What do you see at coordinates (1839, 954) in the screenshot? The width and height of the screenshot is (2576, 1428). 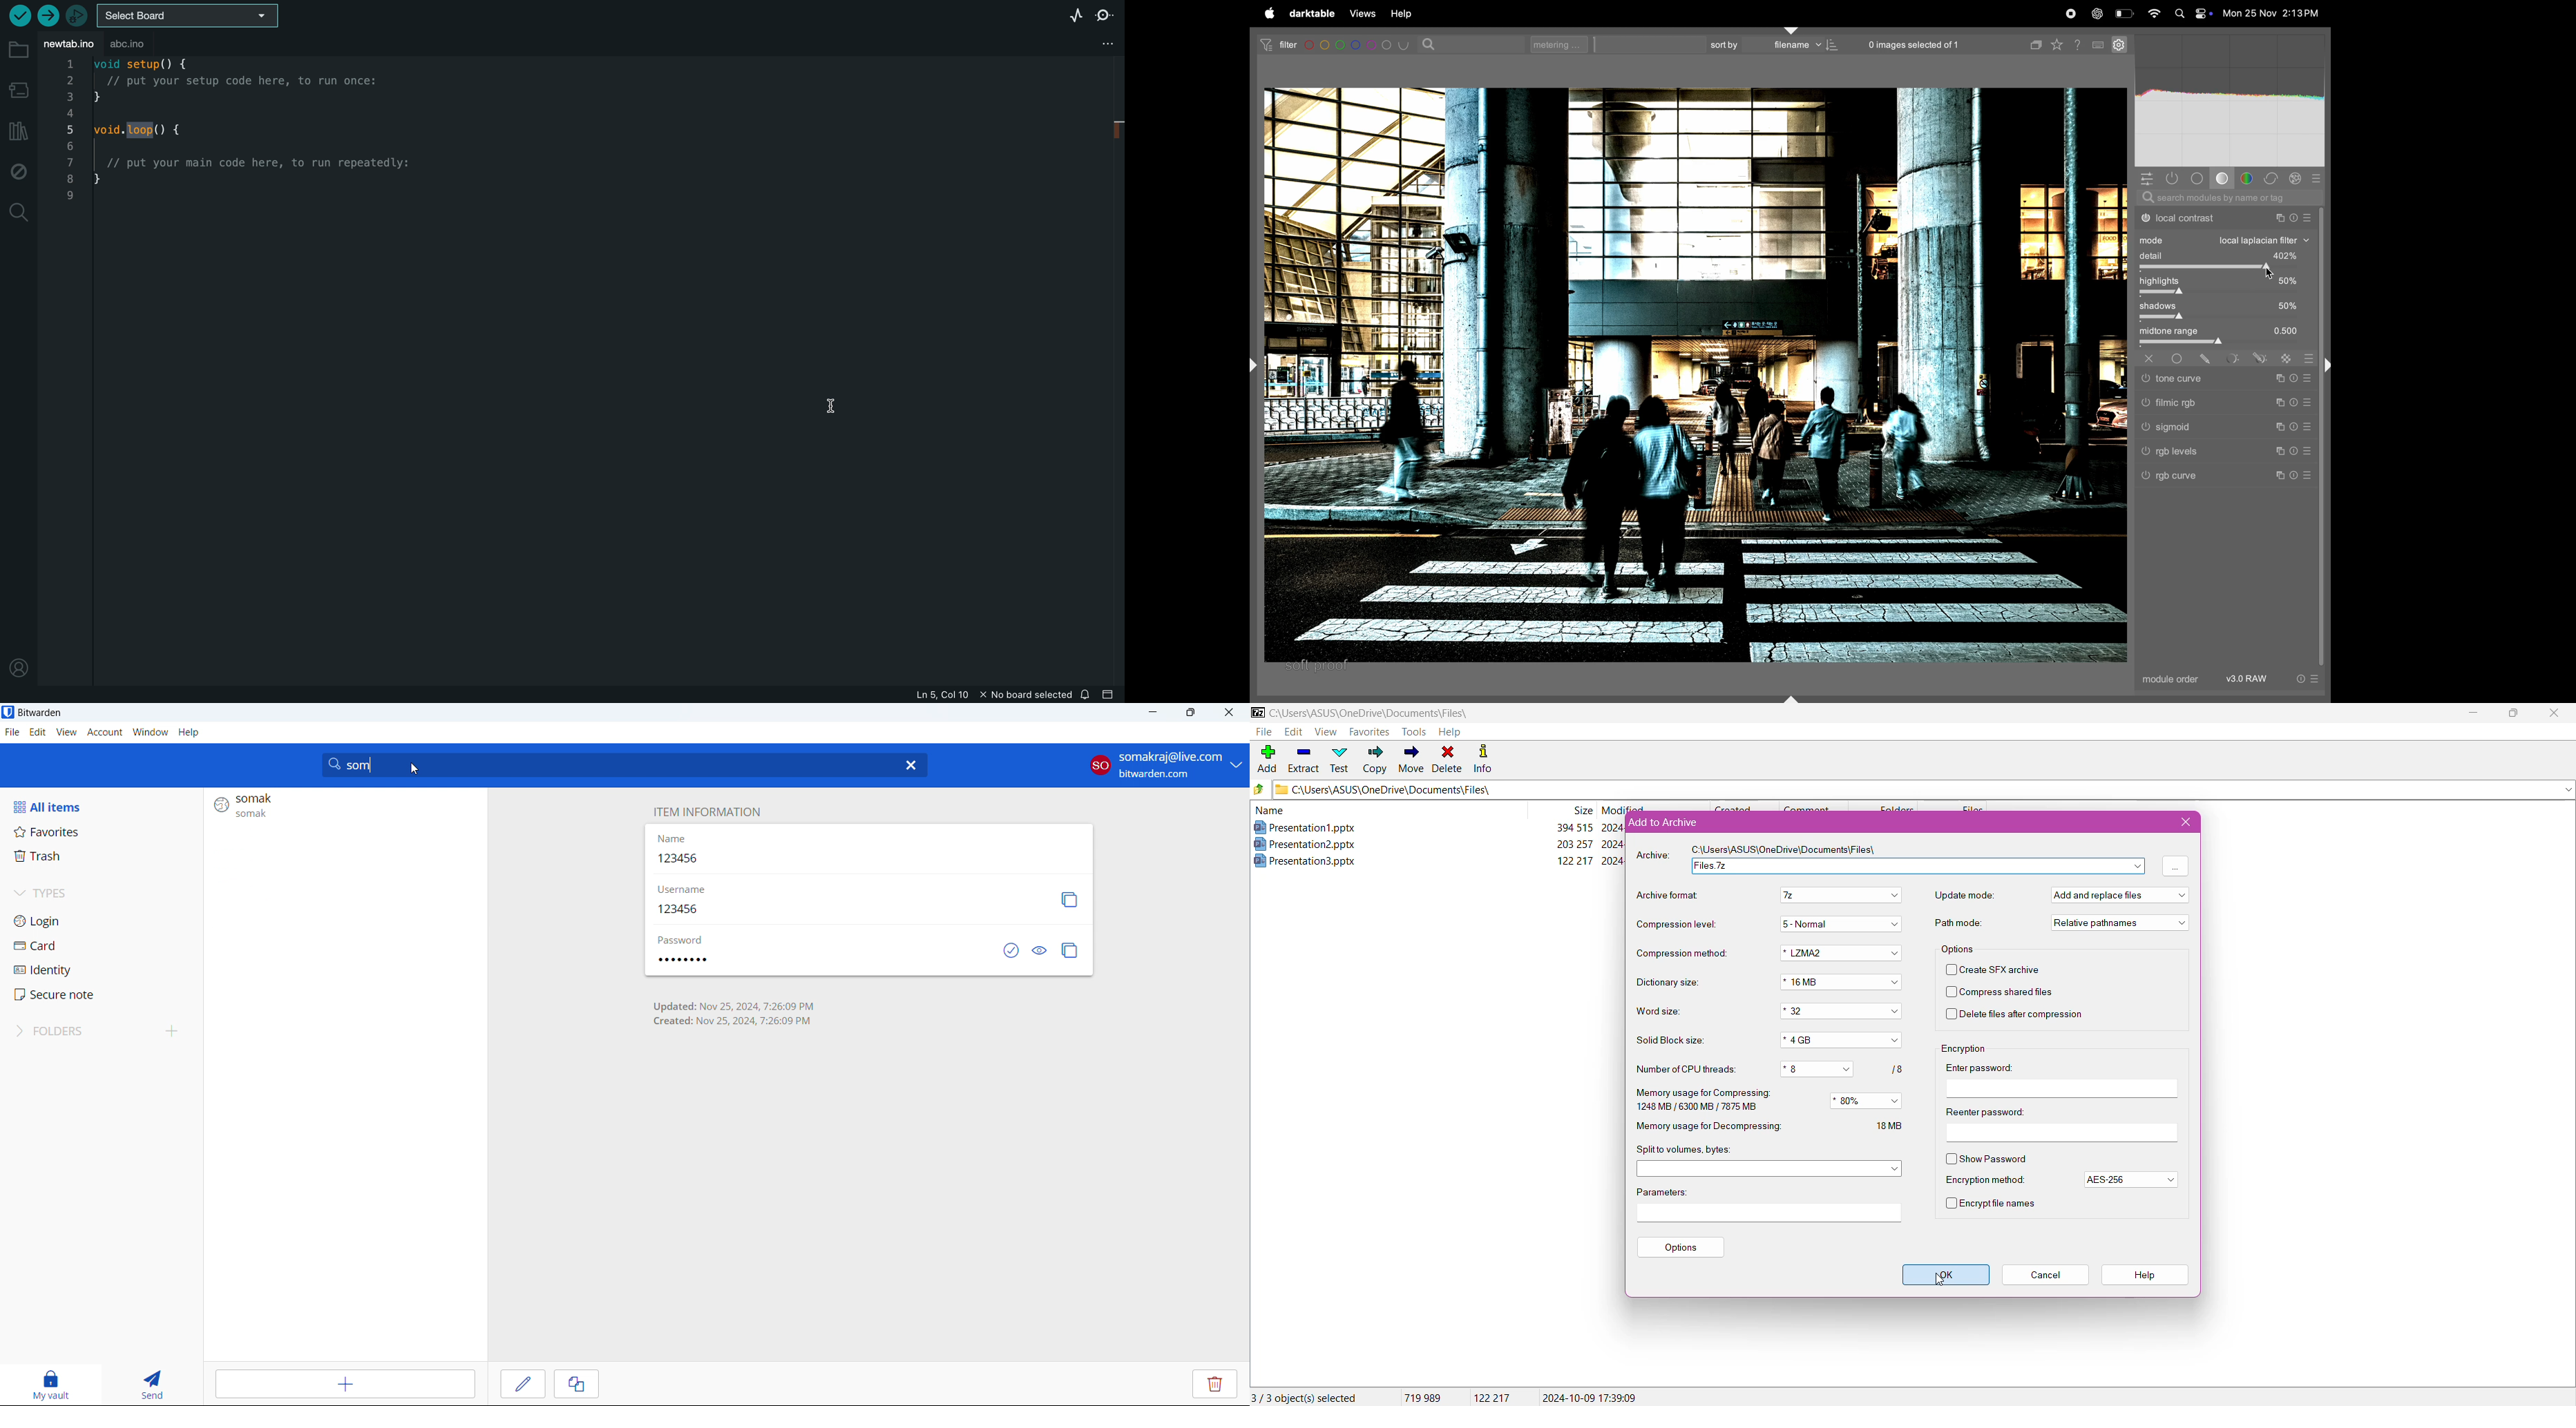 I see `*LZMA2` at bounding box center [1839, 954].